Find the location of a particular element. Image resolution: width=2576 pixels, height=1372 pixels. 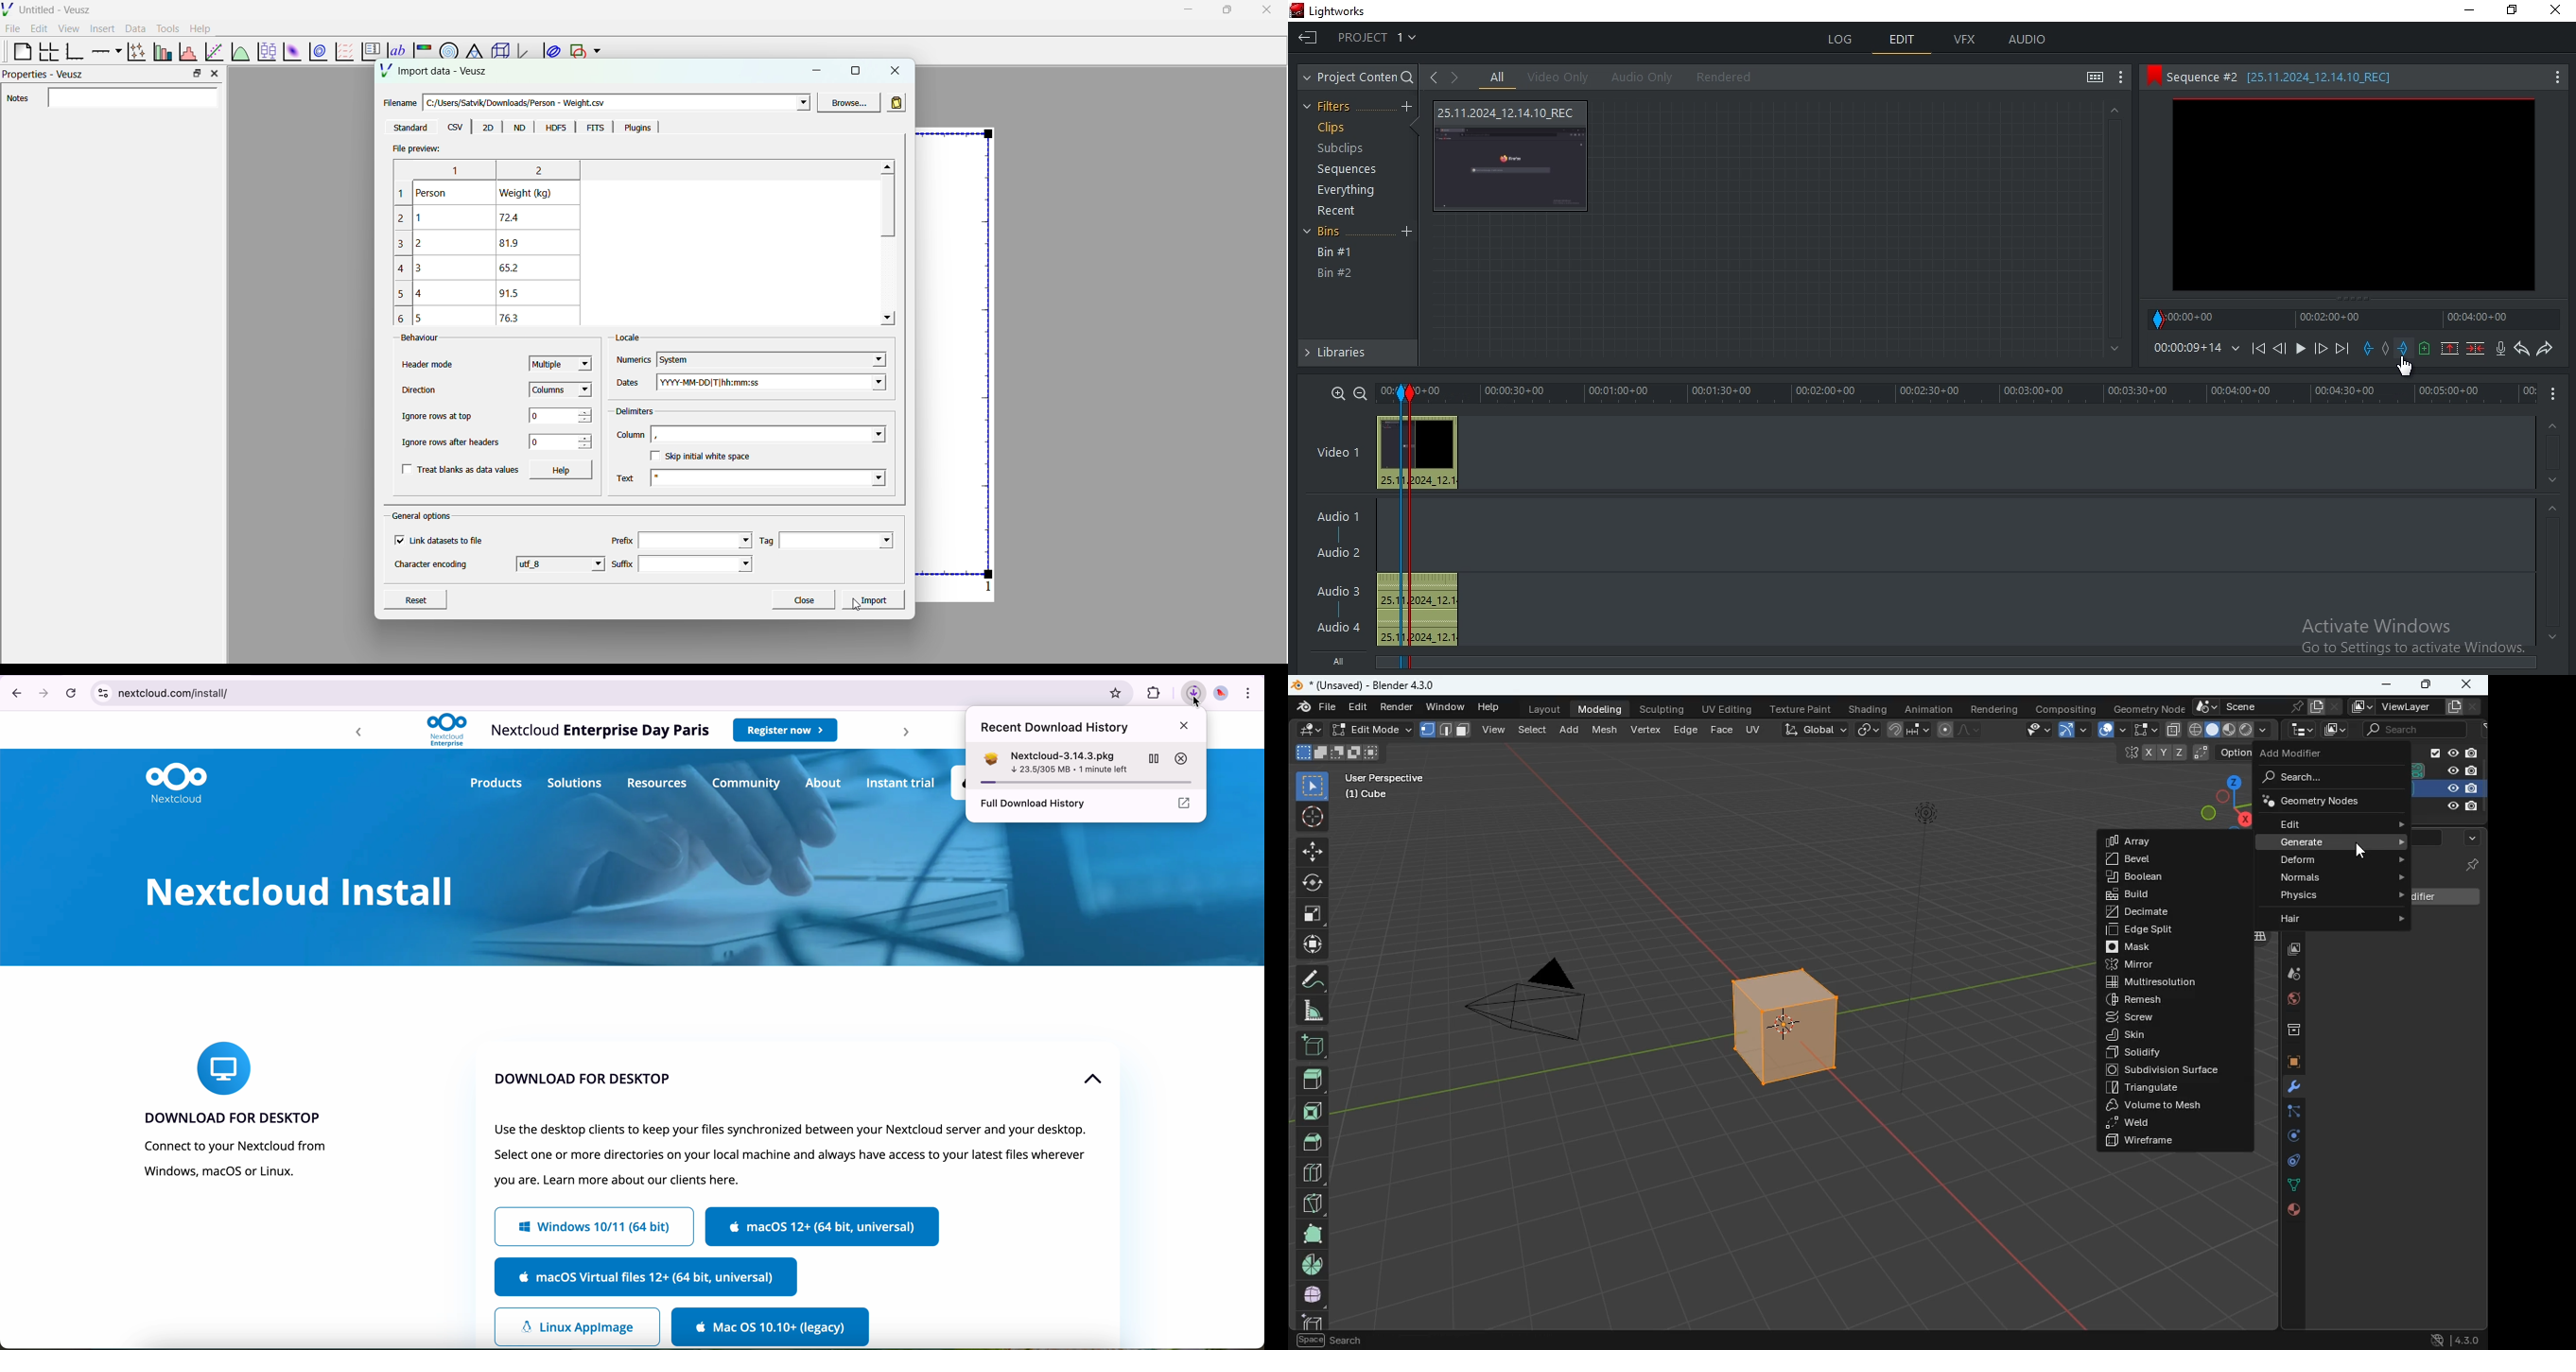

mirror is located at coordinates (2165, 965).